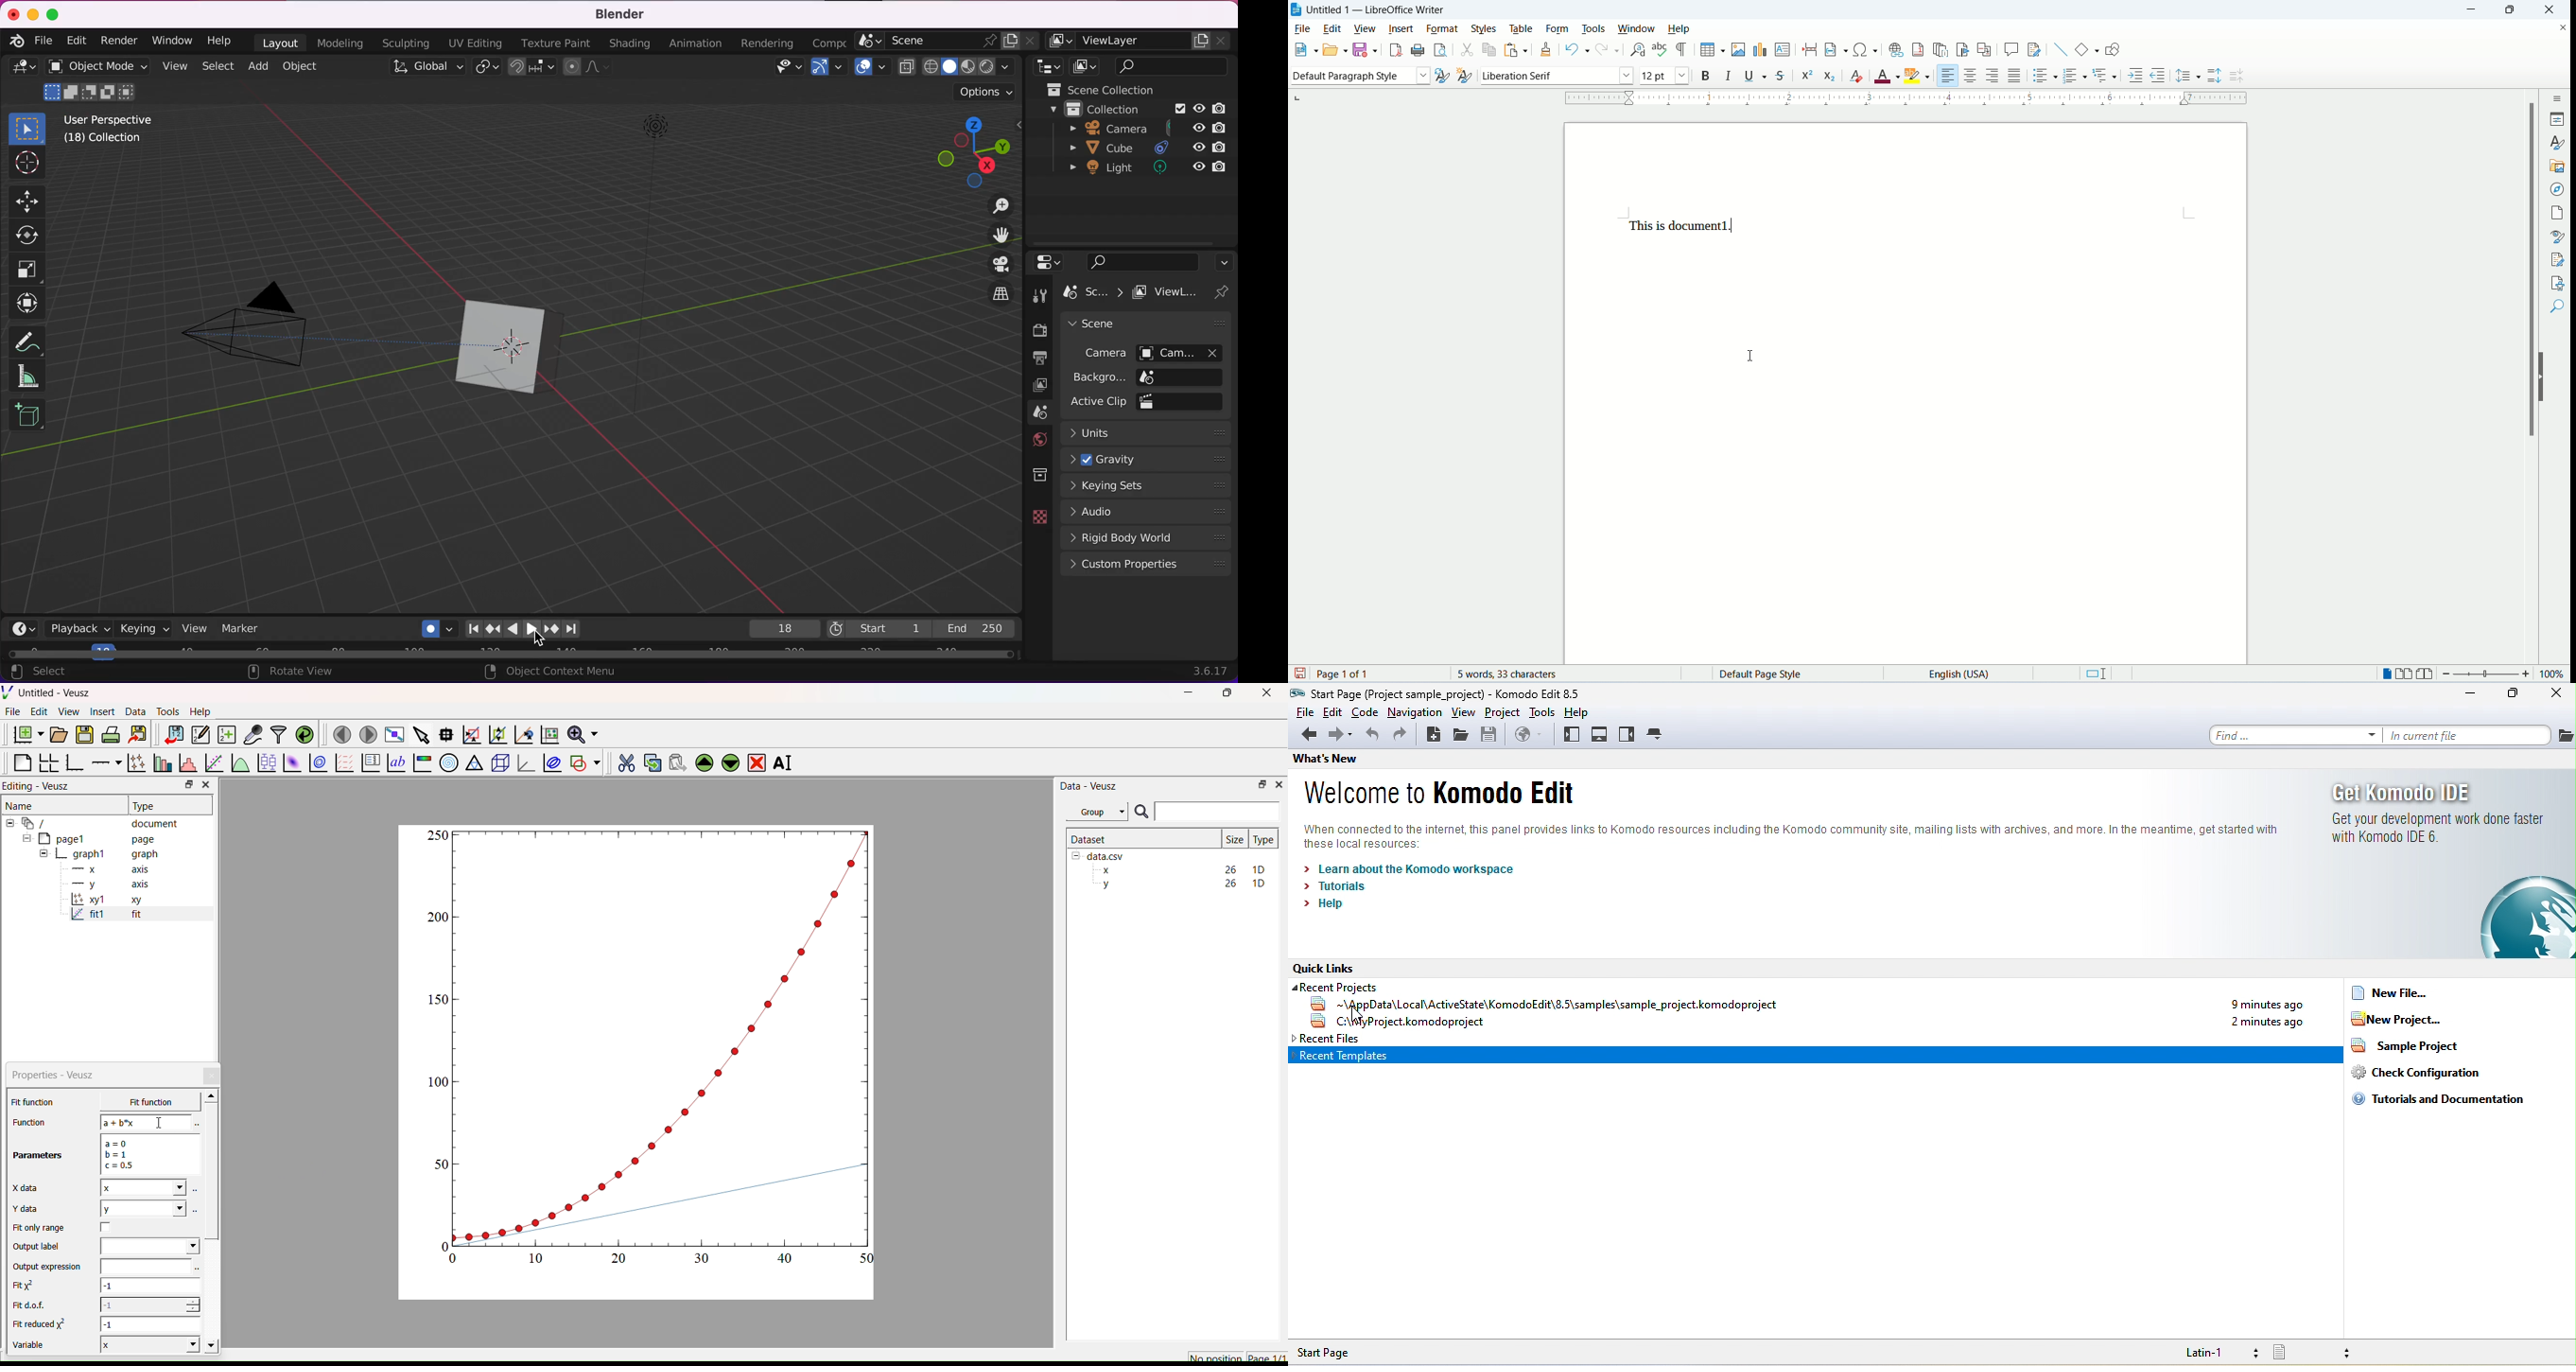  Describe the element at coordinates (1141, 813) in the screenshot. I see `Search` at that location.